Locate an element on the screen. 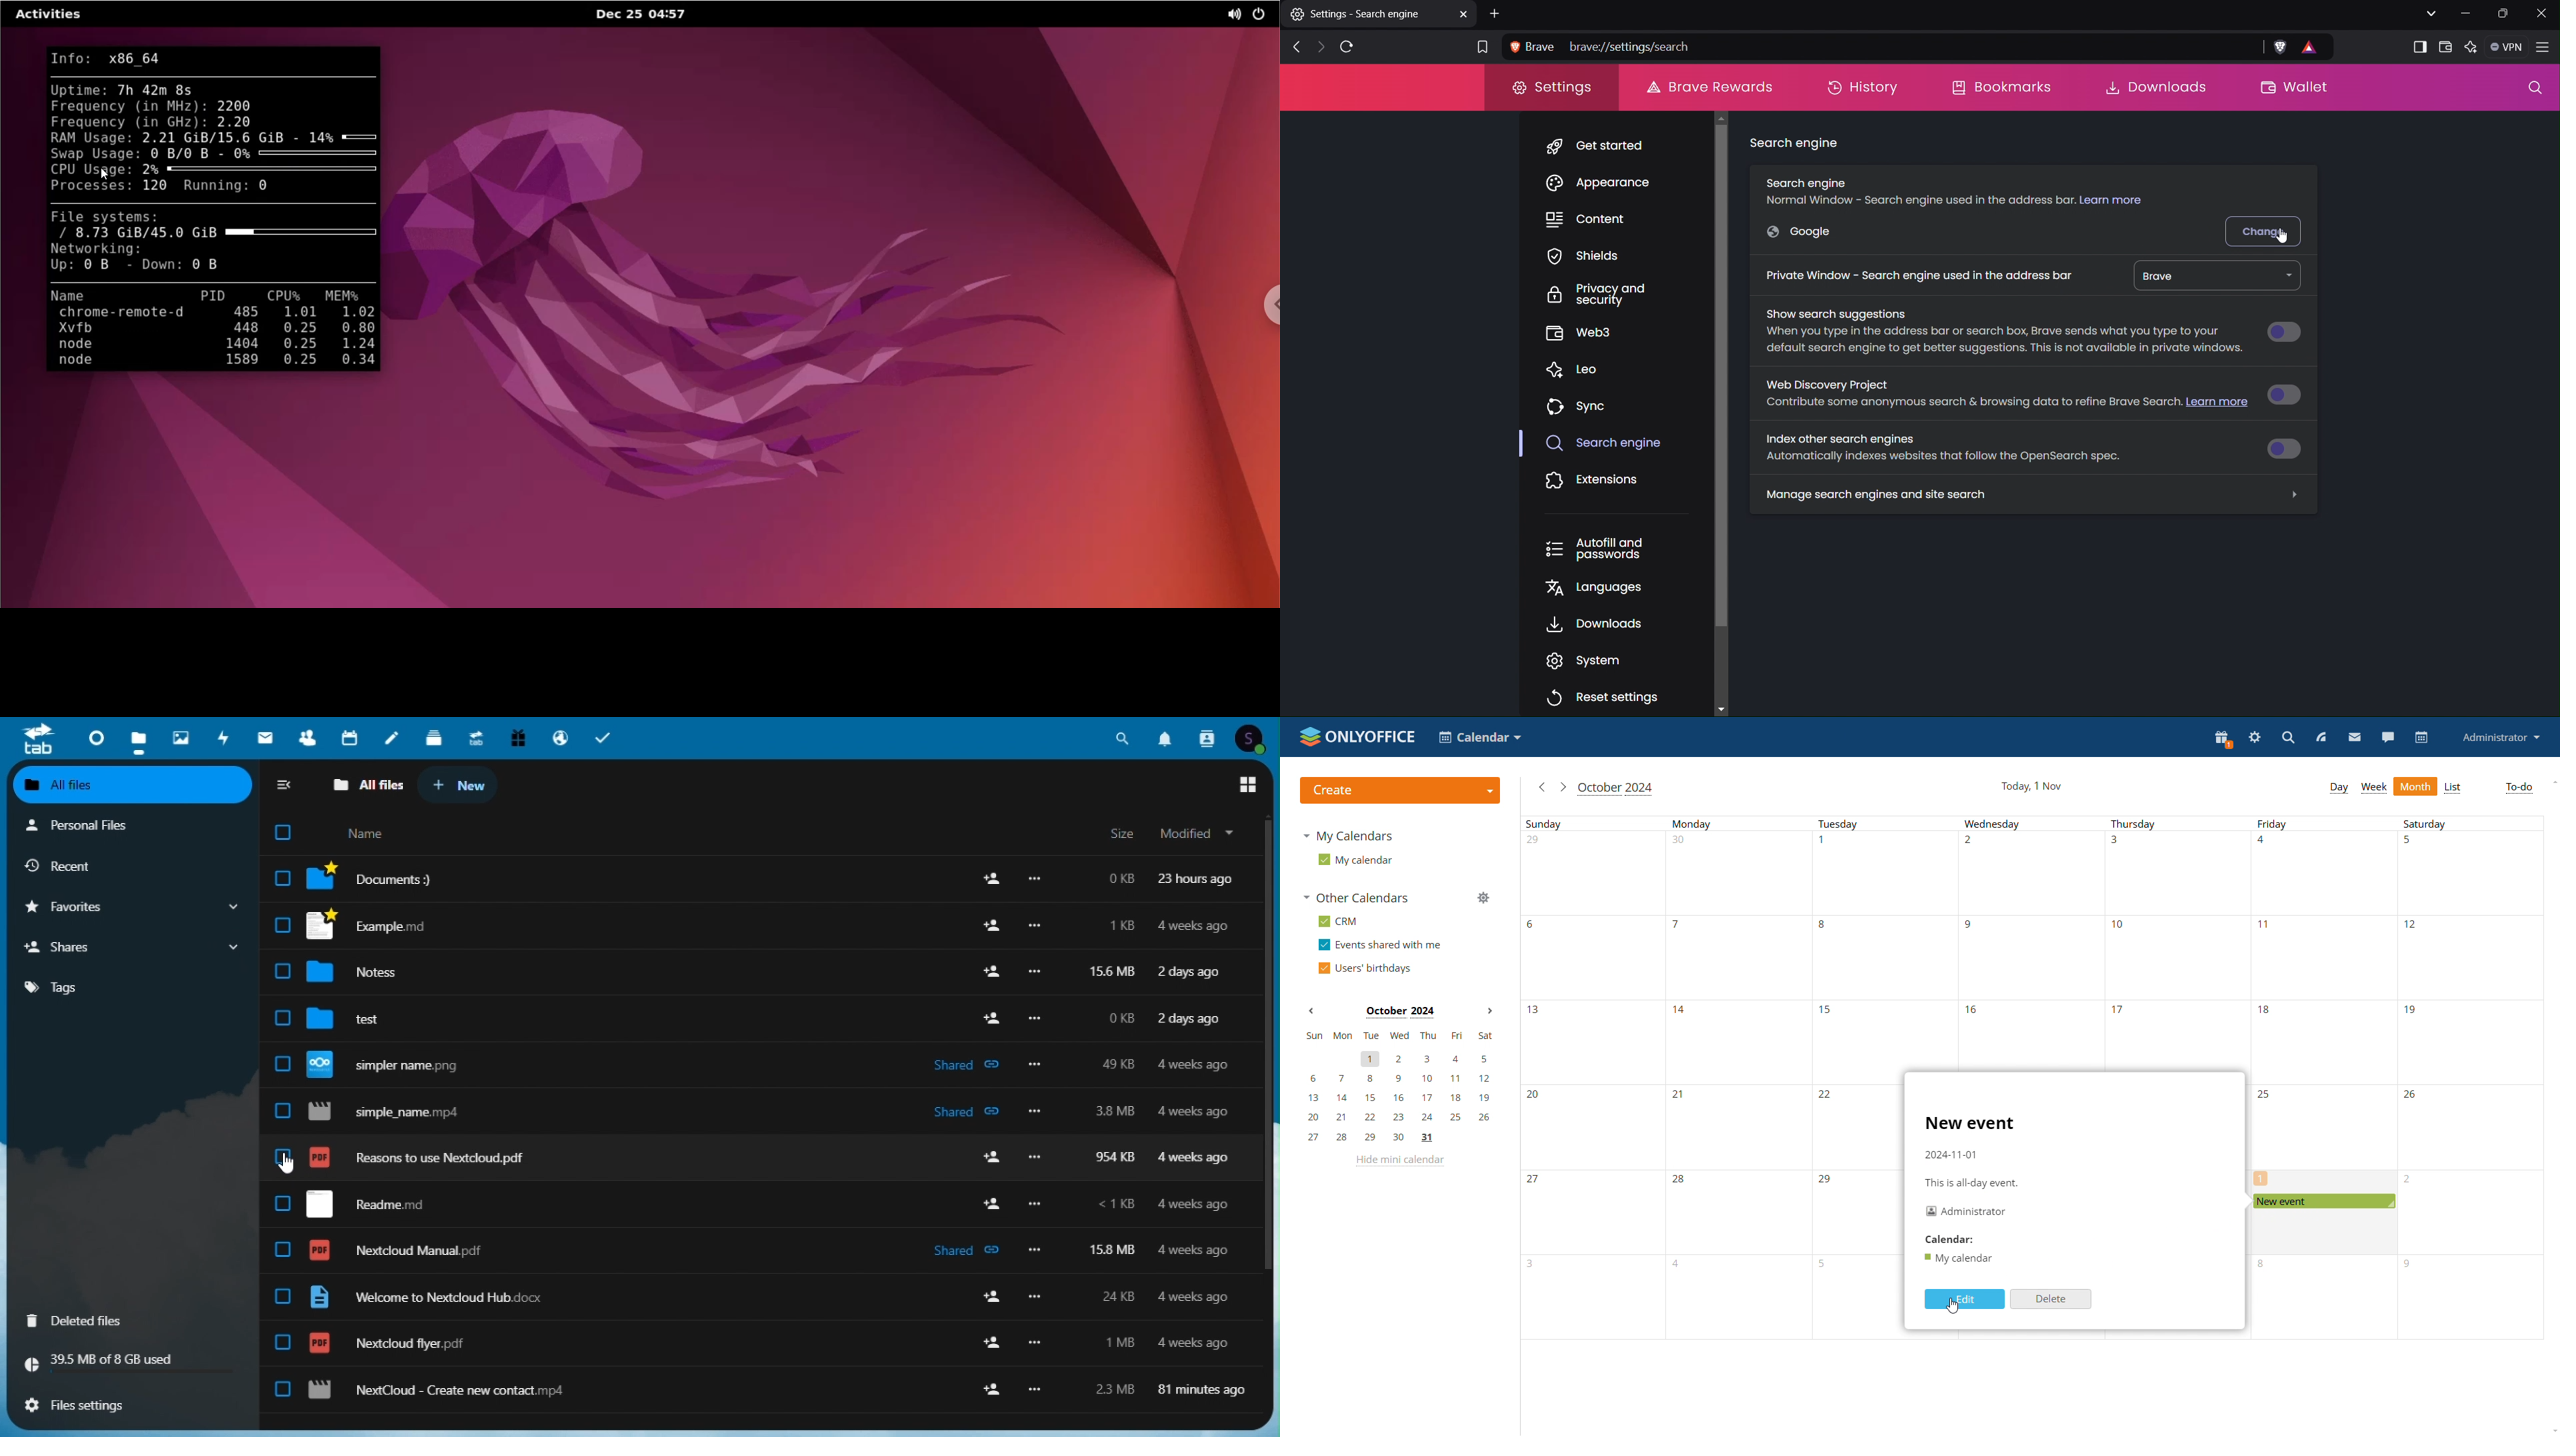  Index other search engines is located at coordinates (1944, 449).